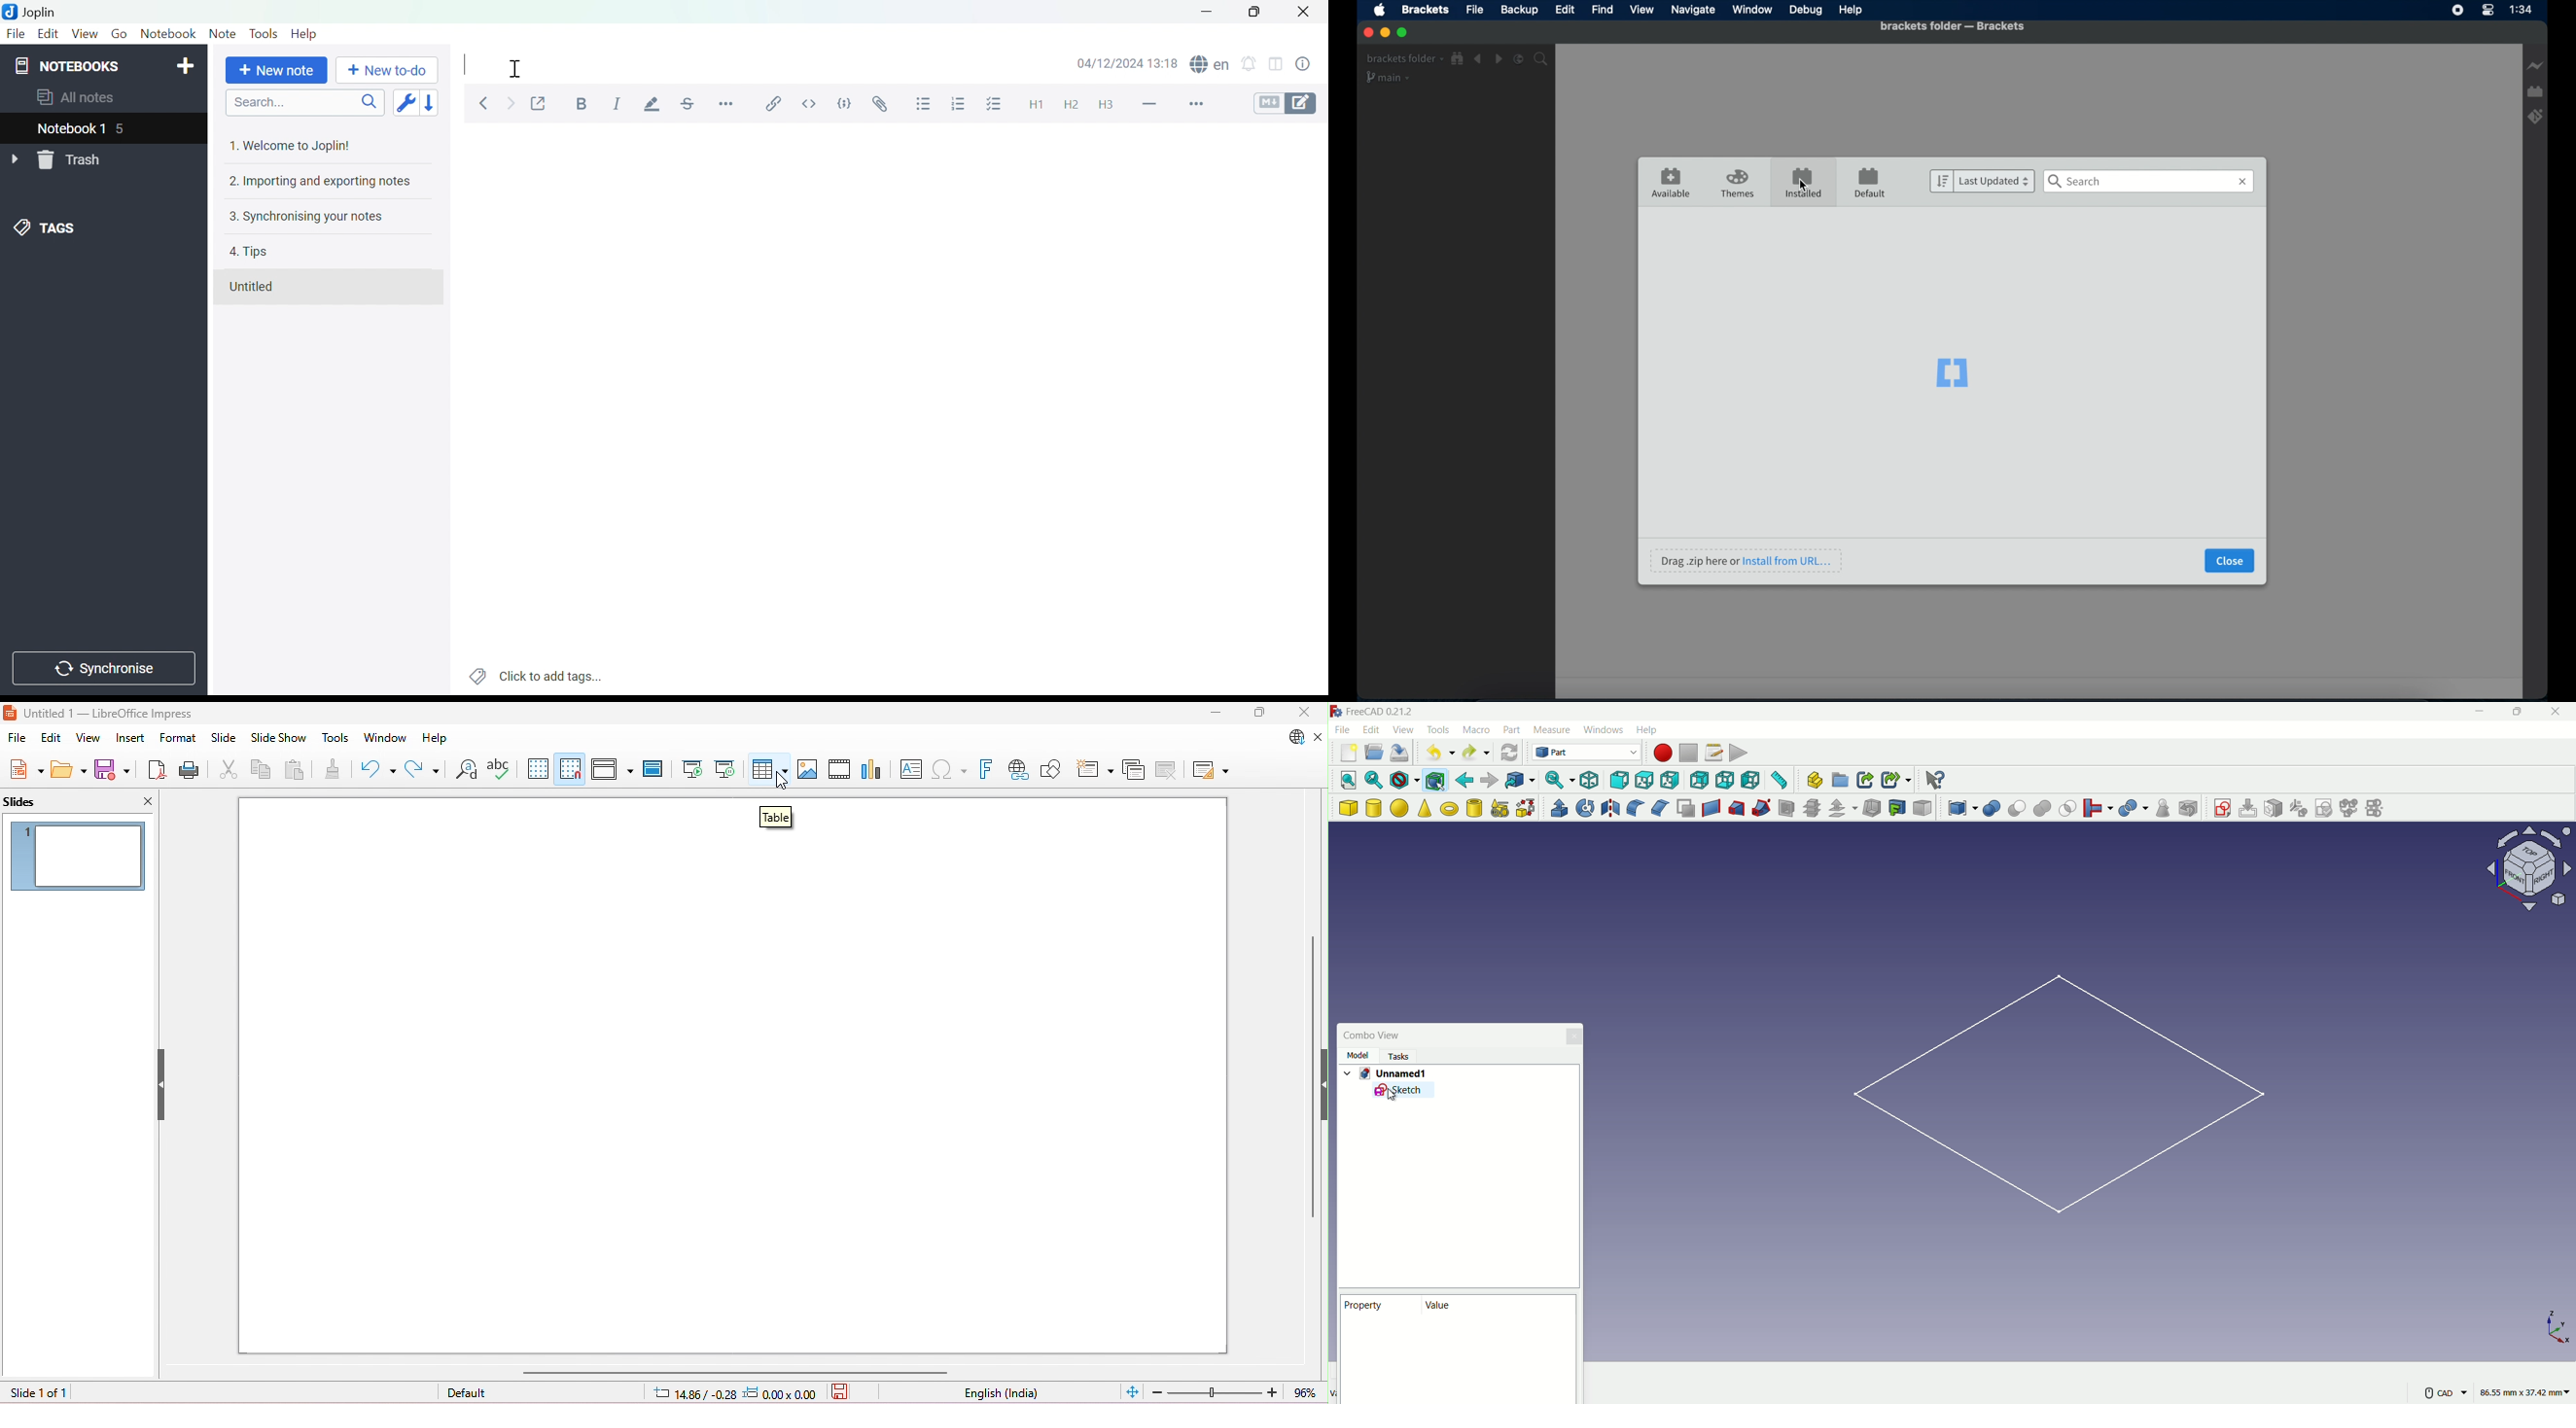 The height and width of the screenshot is (1428, 2576). I want to click on compound tool, so click(1963, 809).